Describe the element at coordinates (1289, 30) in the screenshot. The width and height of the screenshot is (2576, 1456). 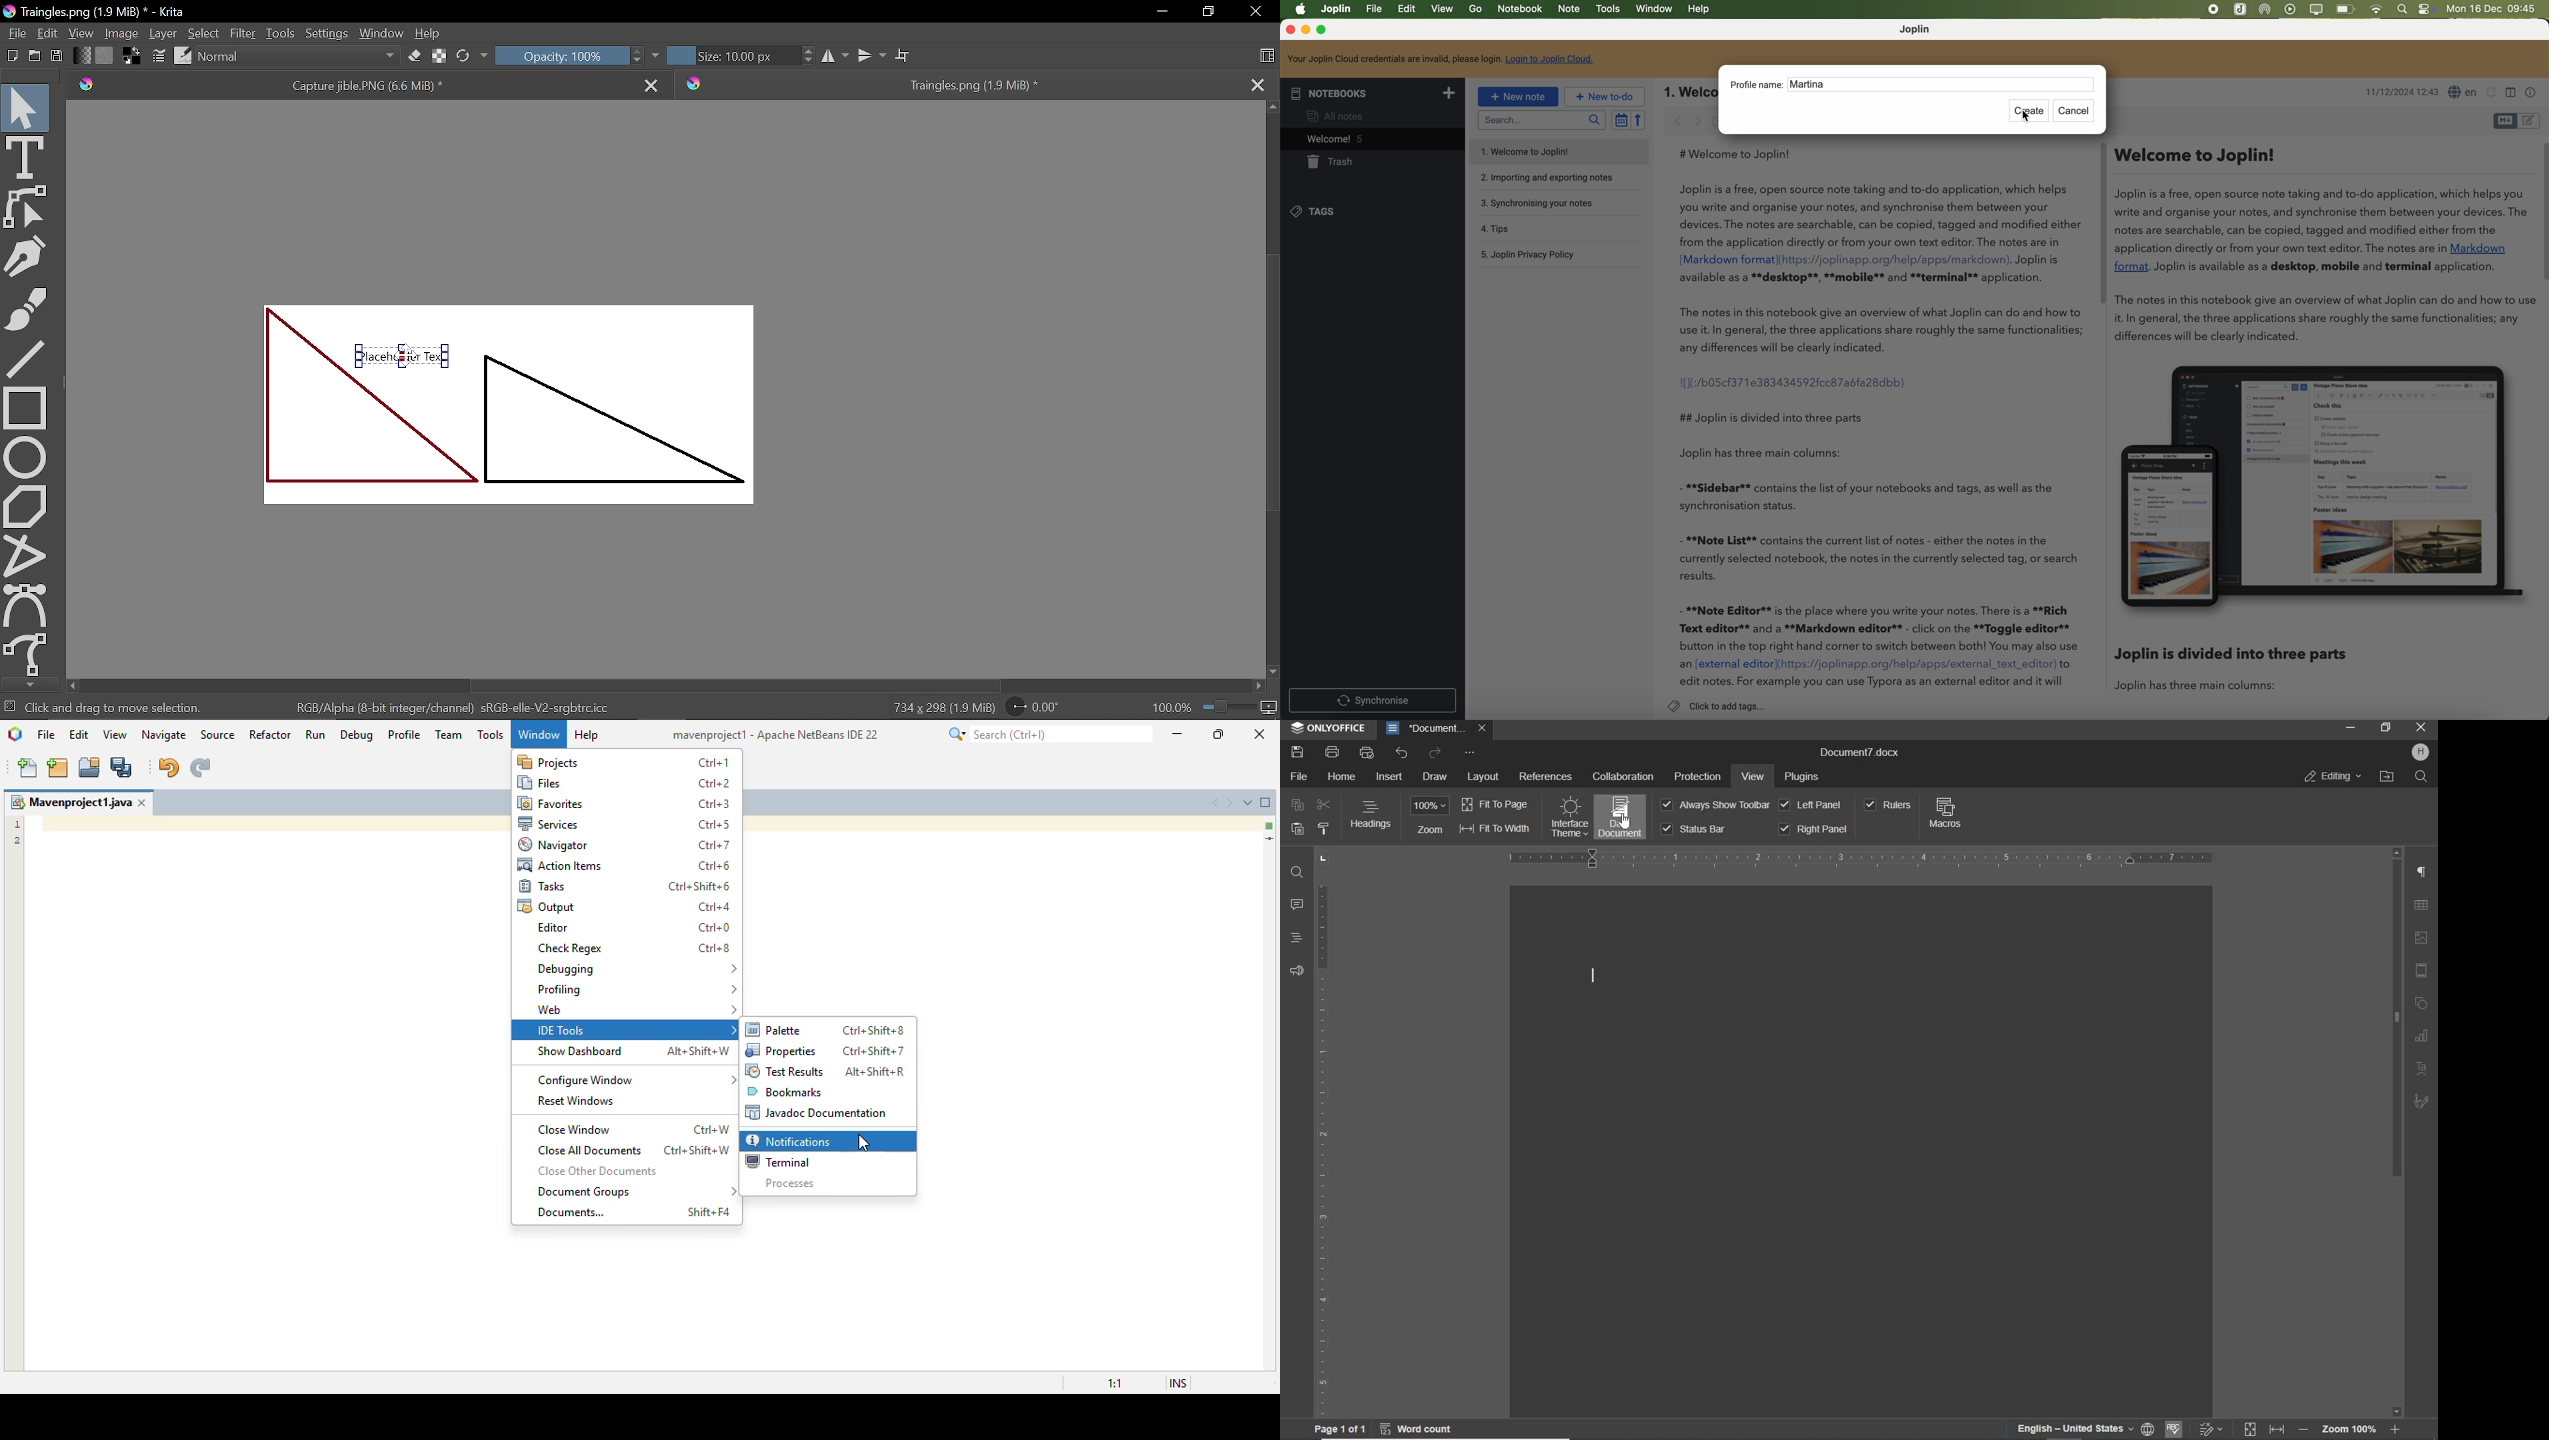
I see ` close program` at that location.